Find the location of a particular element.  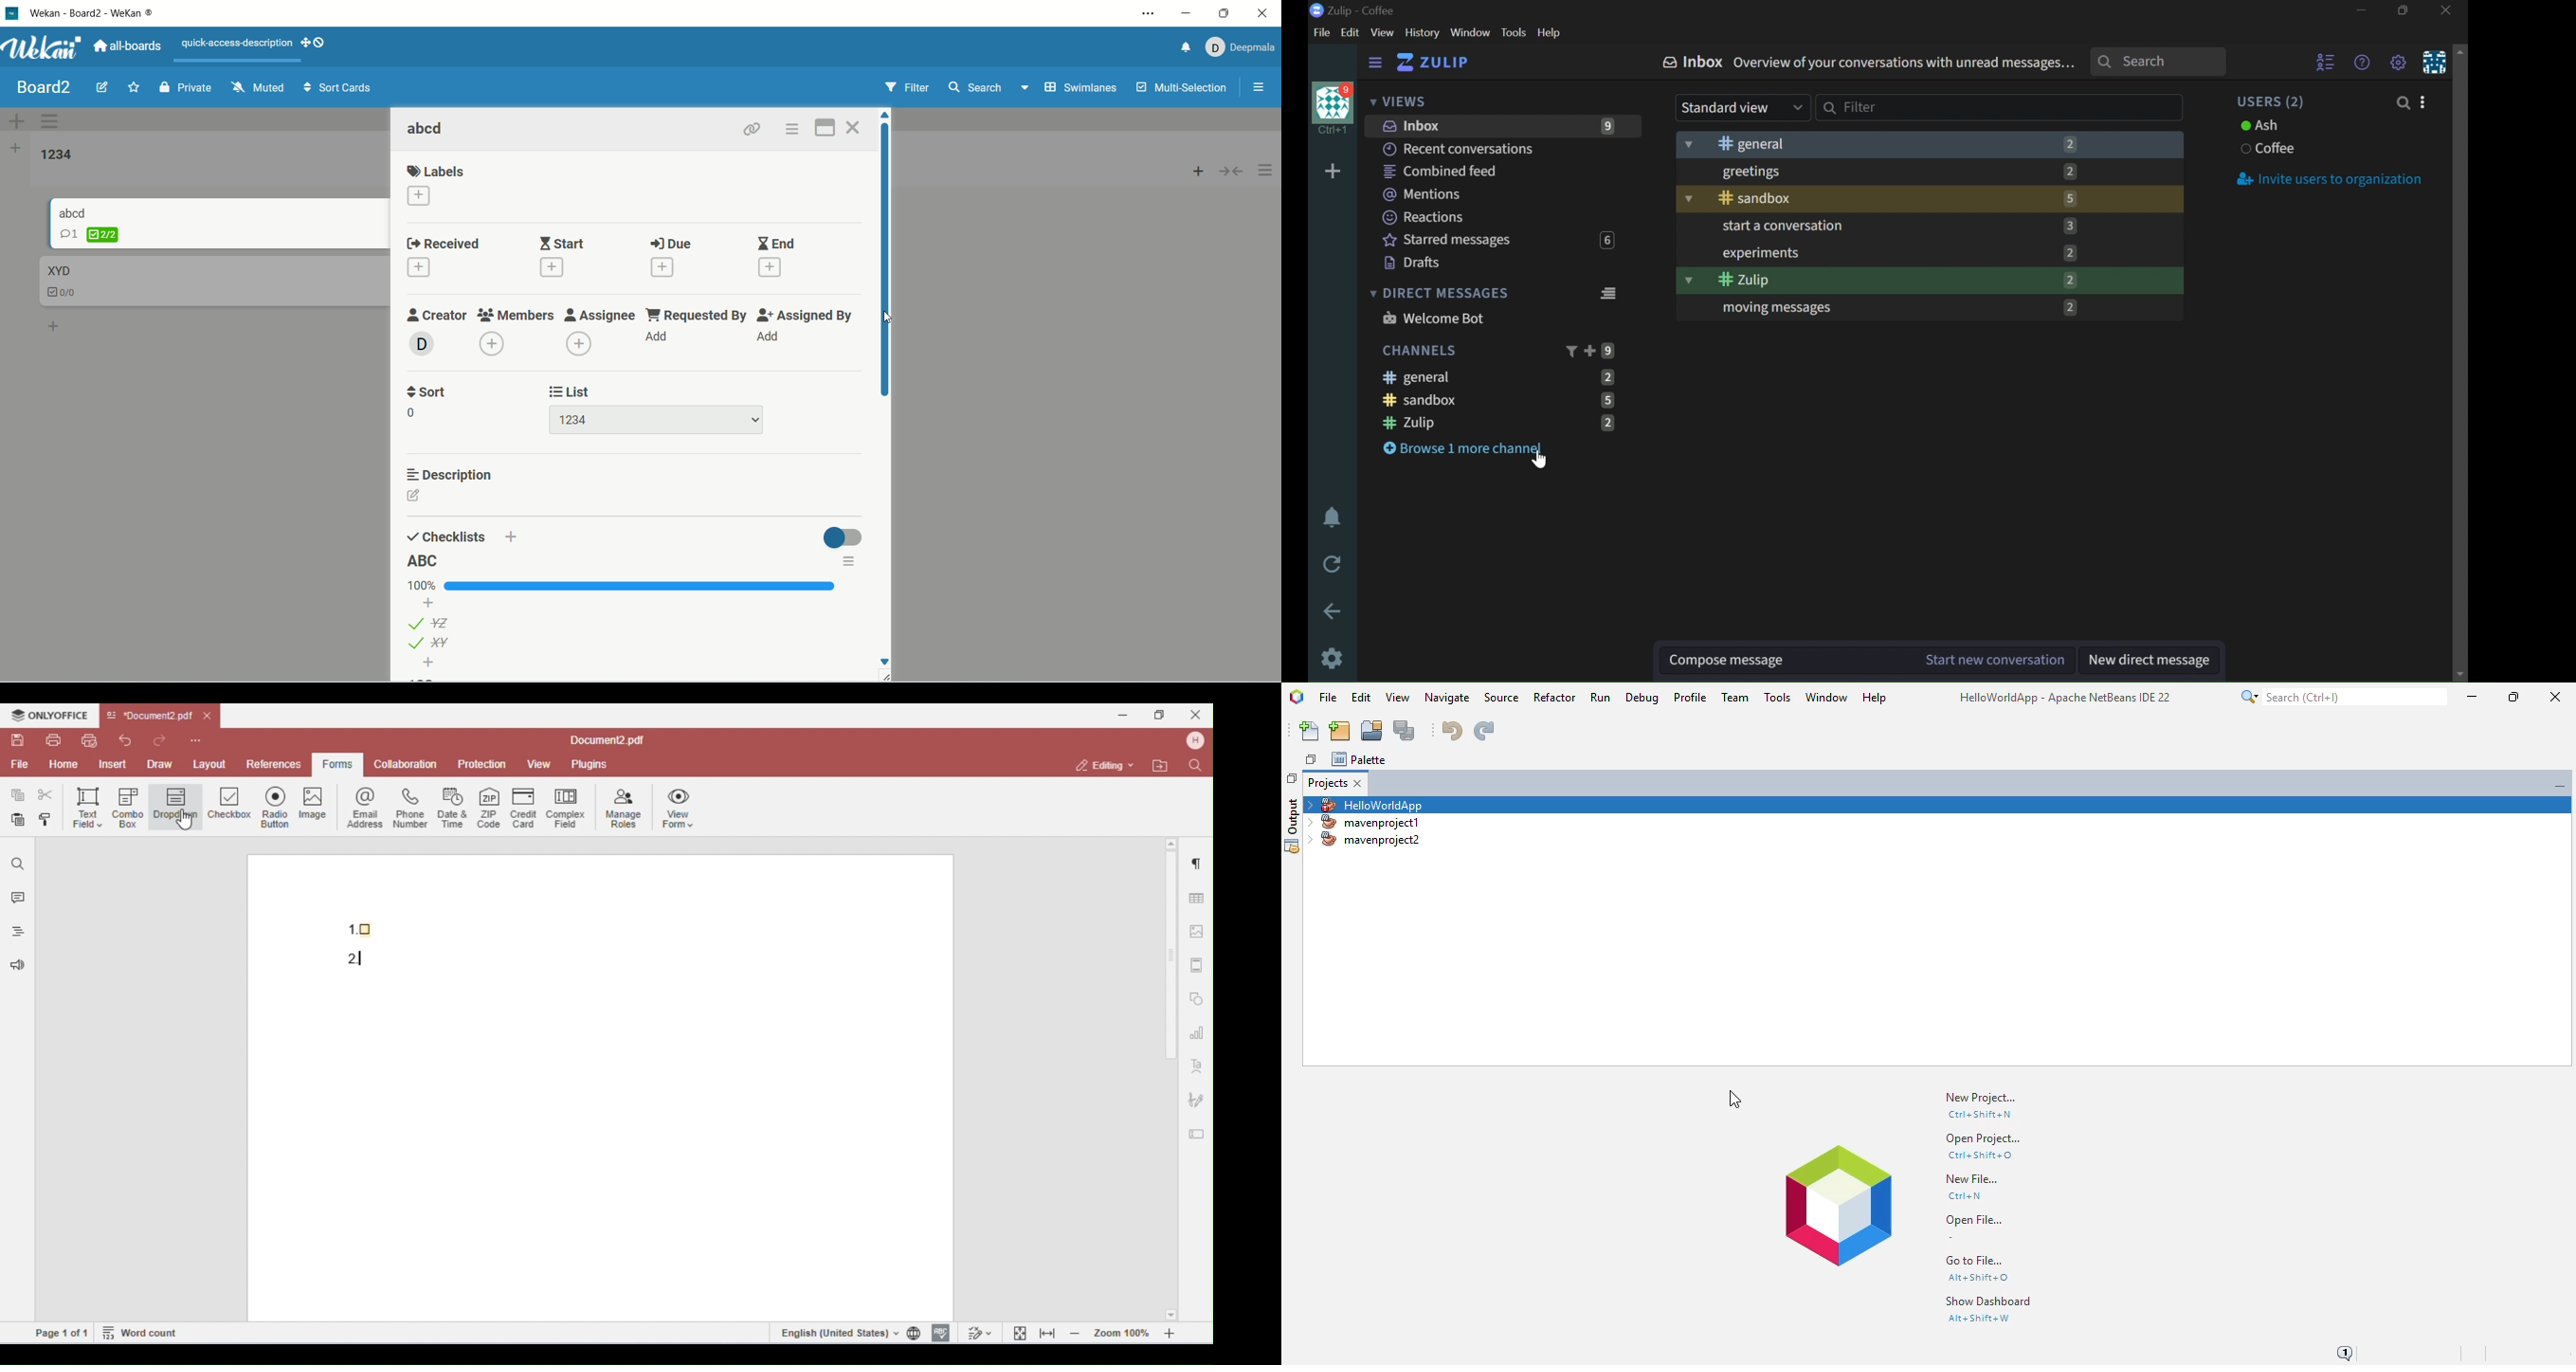

notification is located at coordinates (1183, 49).